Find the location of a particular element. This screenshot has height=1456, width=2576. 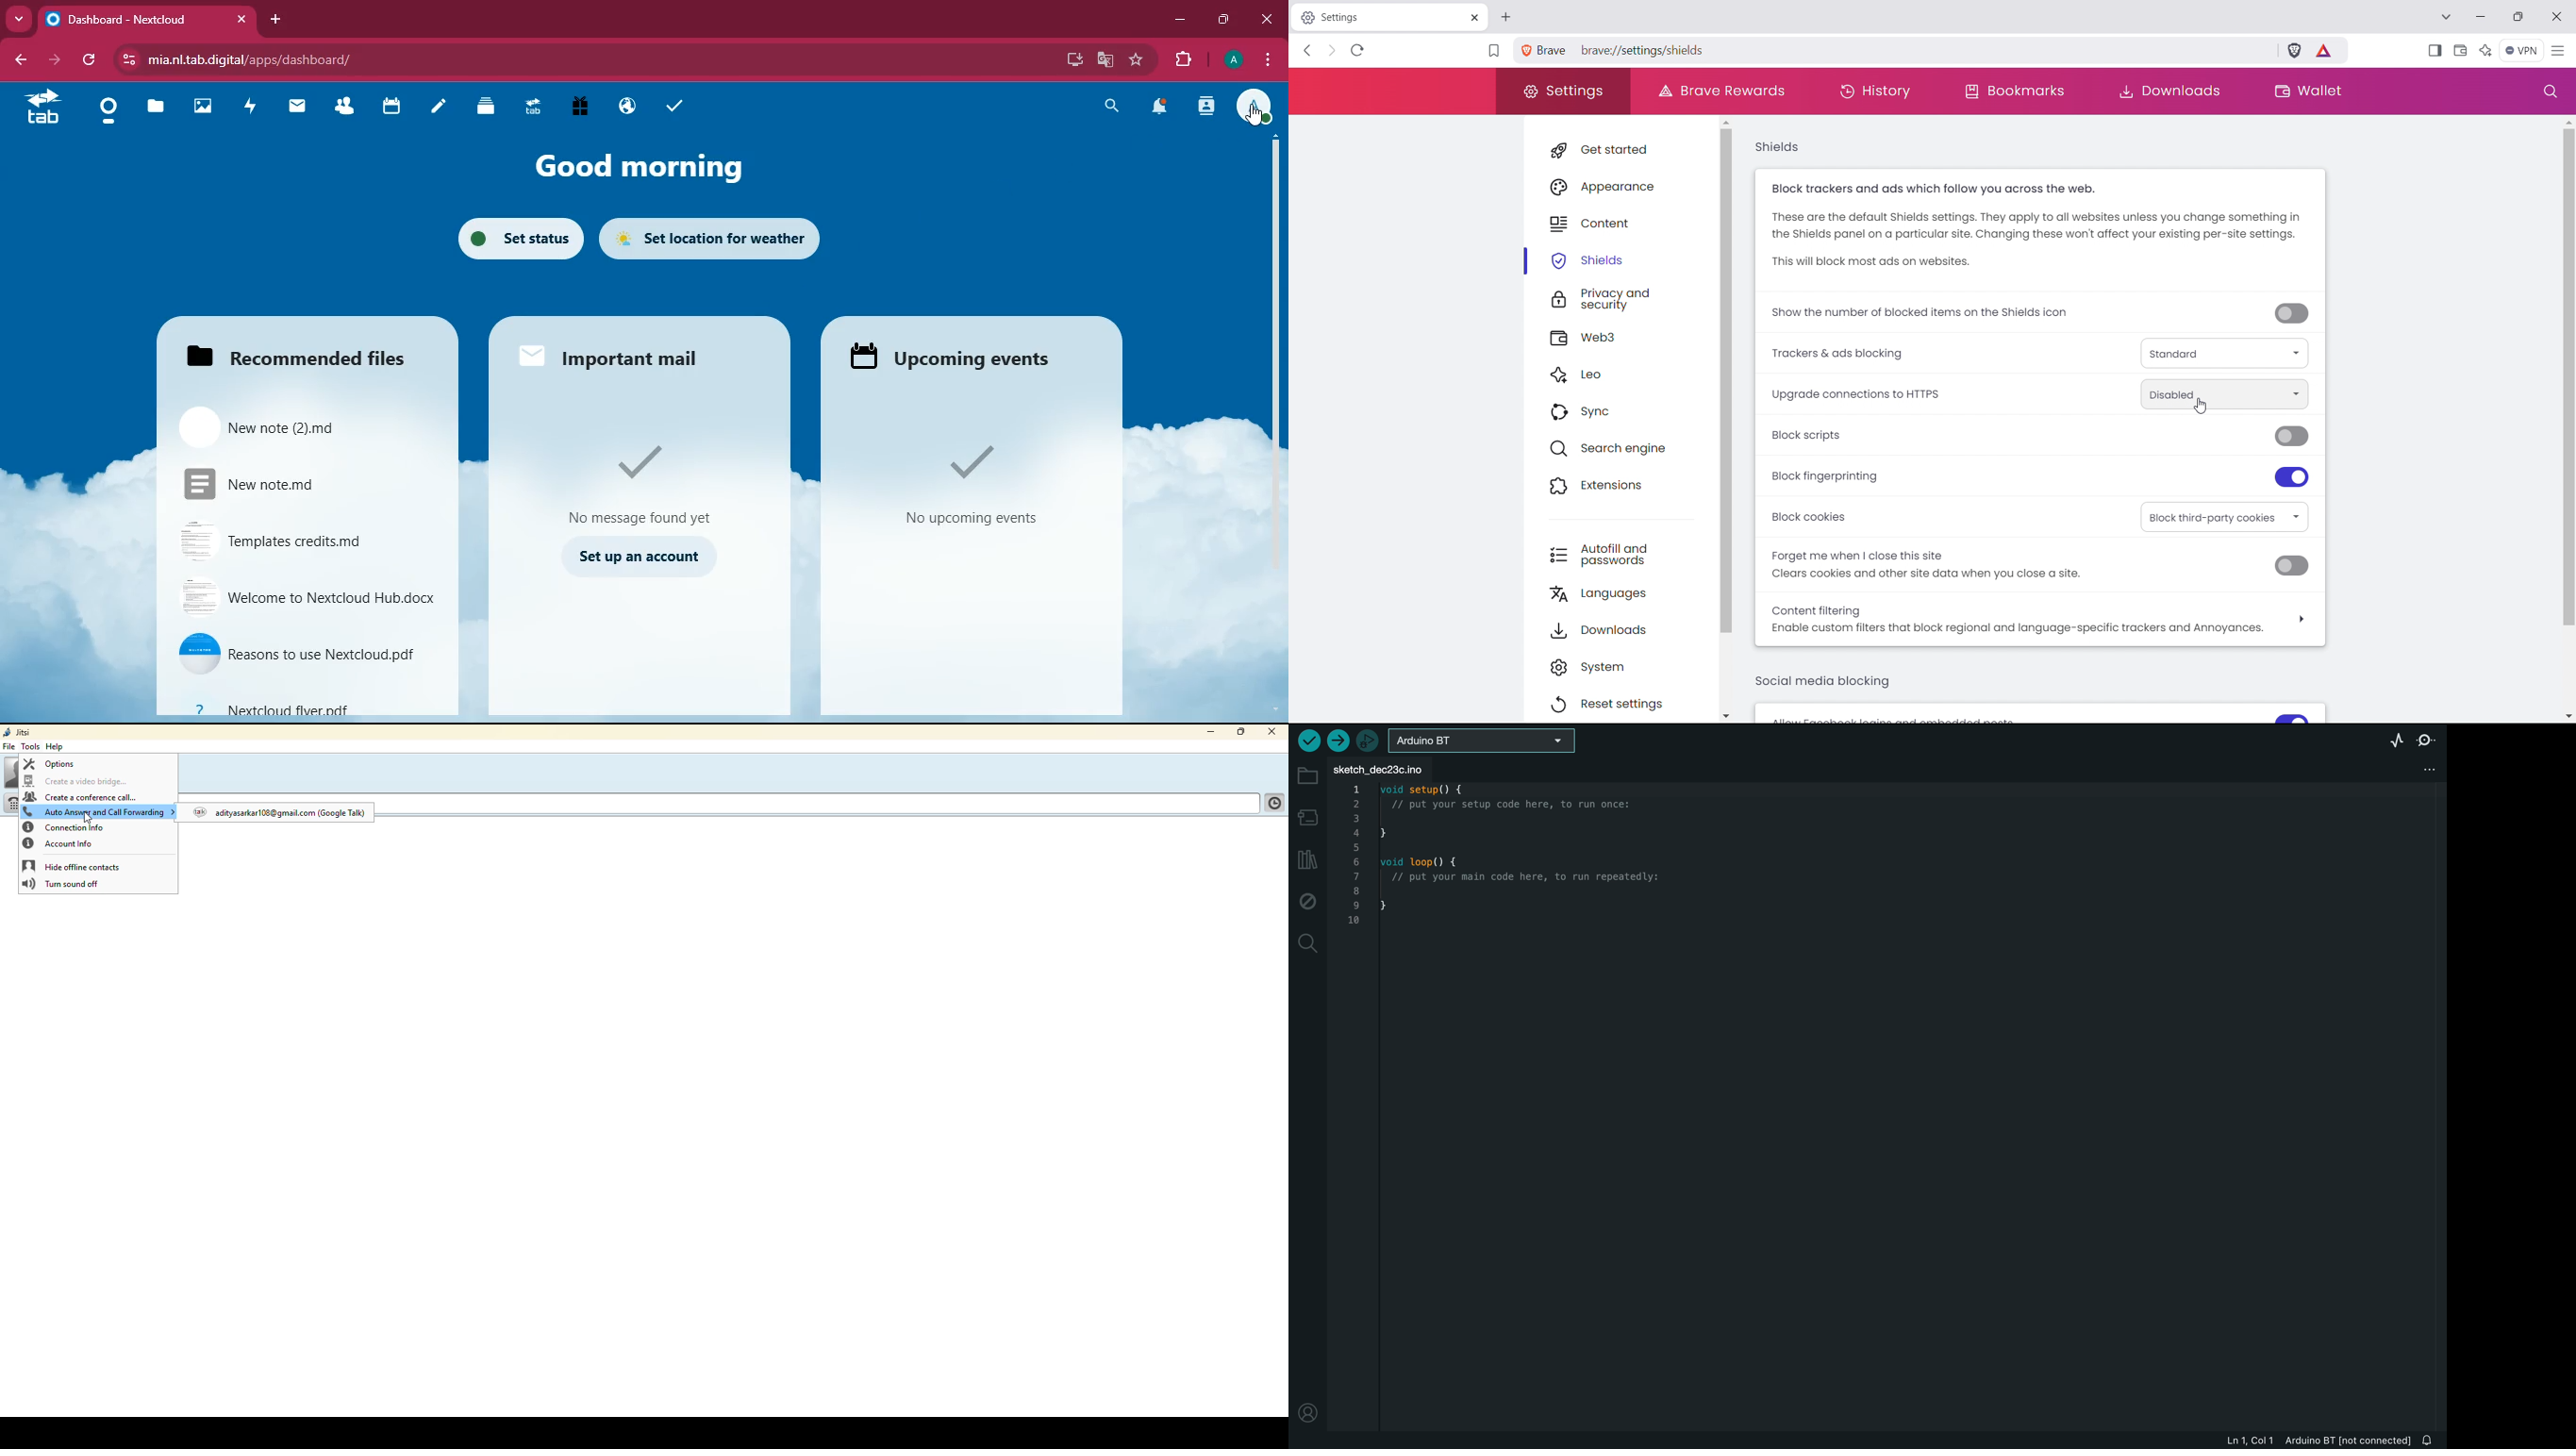

url is located at coordinates (278, 57).